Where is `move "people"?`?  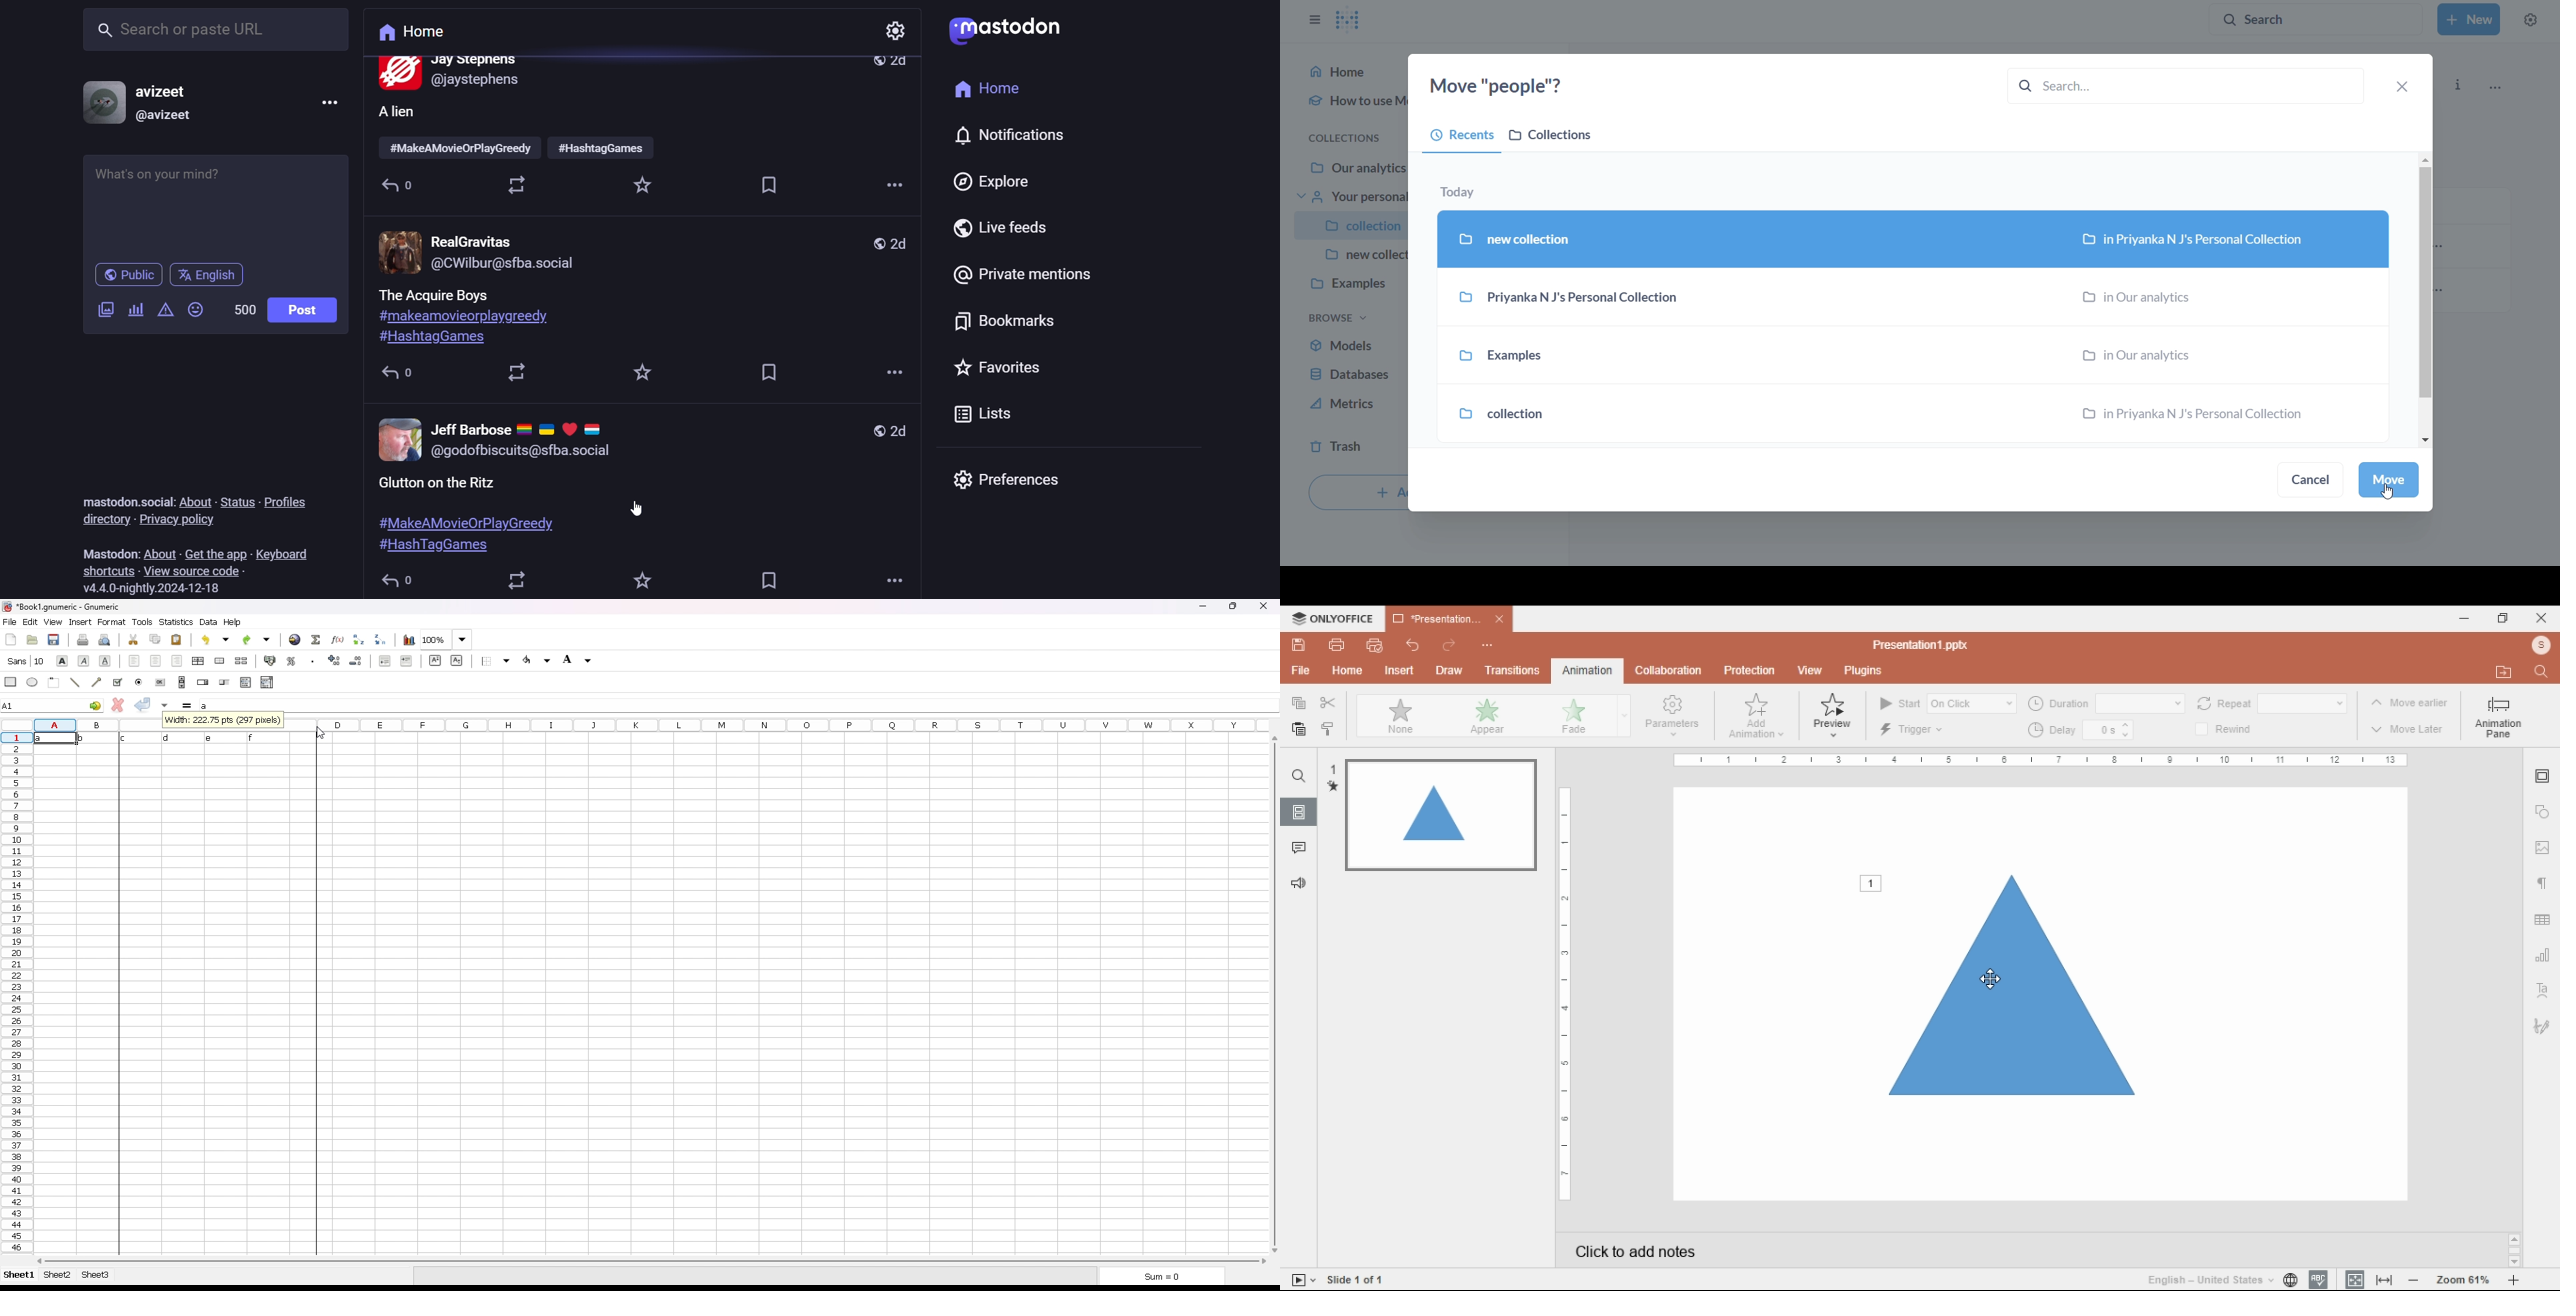 move "people"? is located at coordinates (1499, 87).